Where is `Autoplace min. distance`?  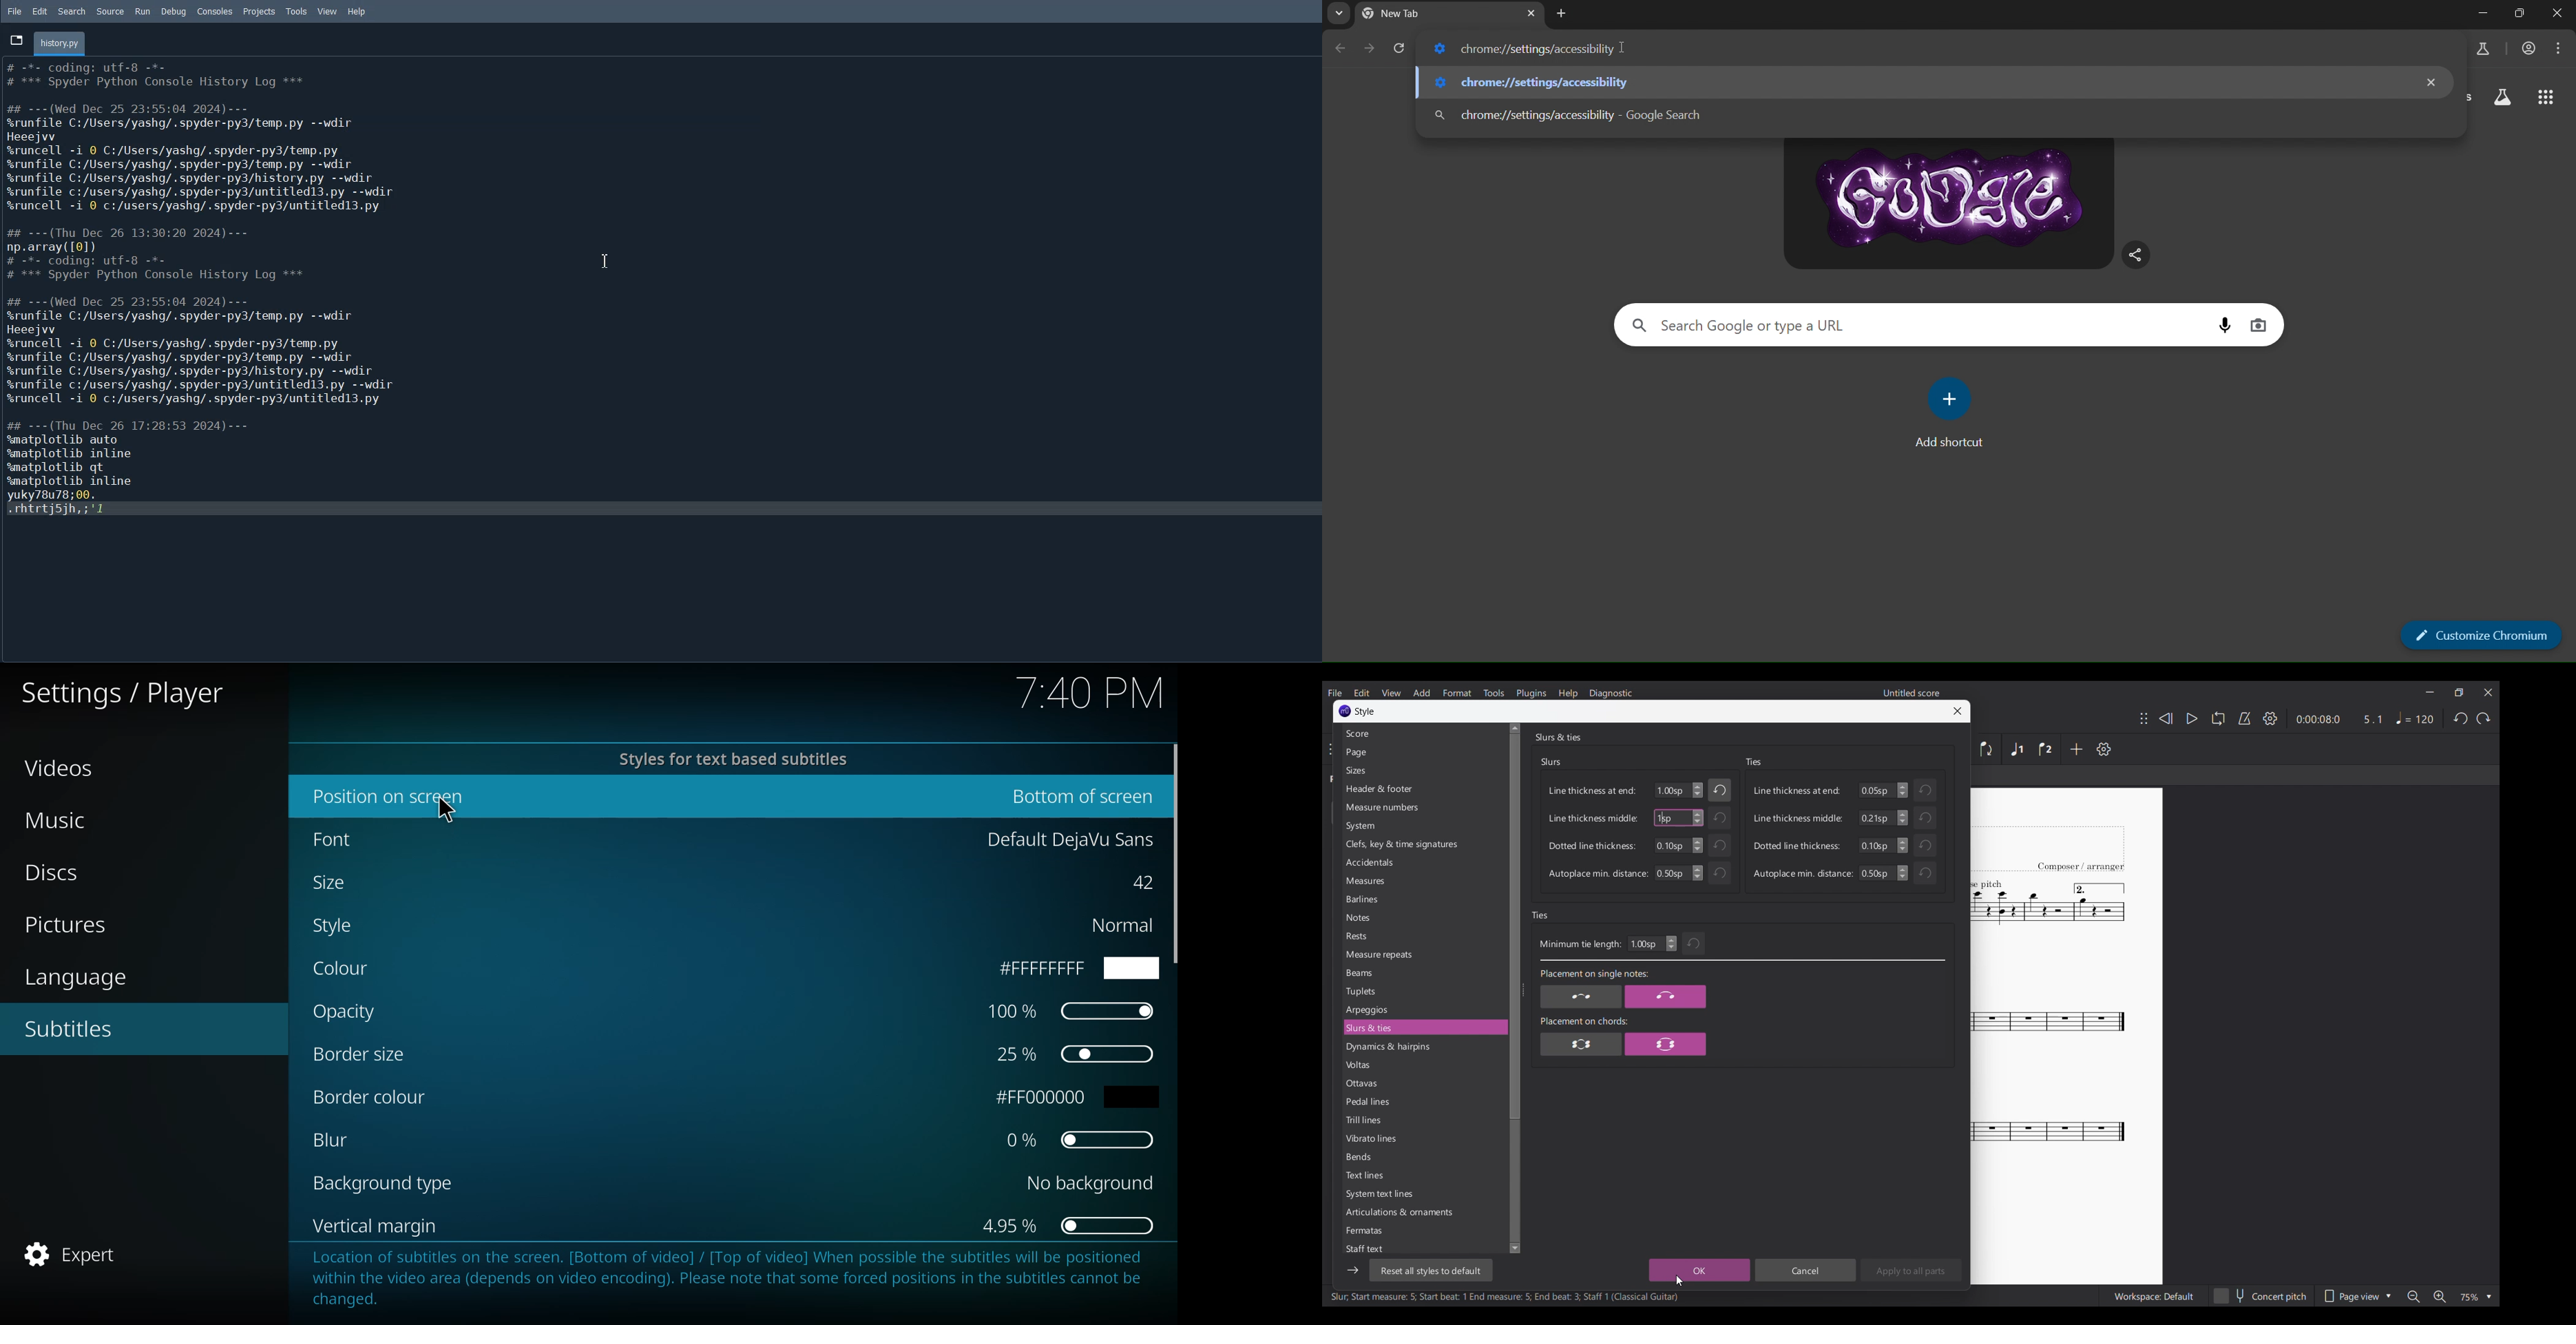 Autoplace min. distance is located at coordinates (1803, 874).